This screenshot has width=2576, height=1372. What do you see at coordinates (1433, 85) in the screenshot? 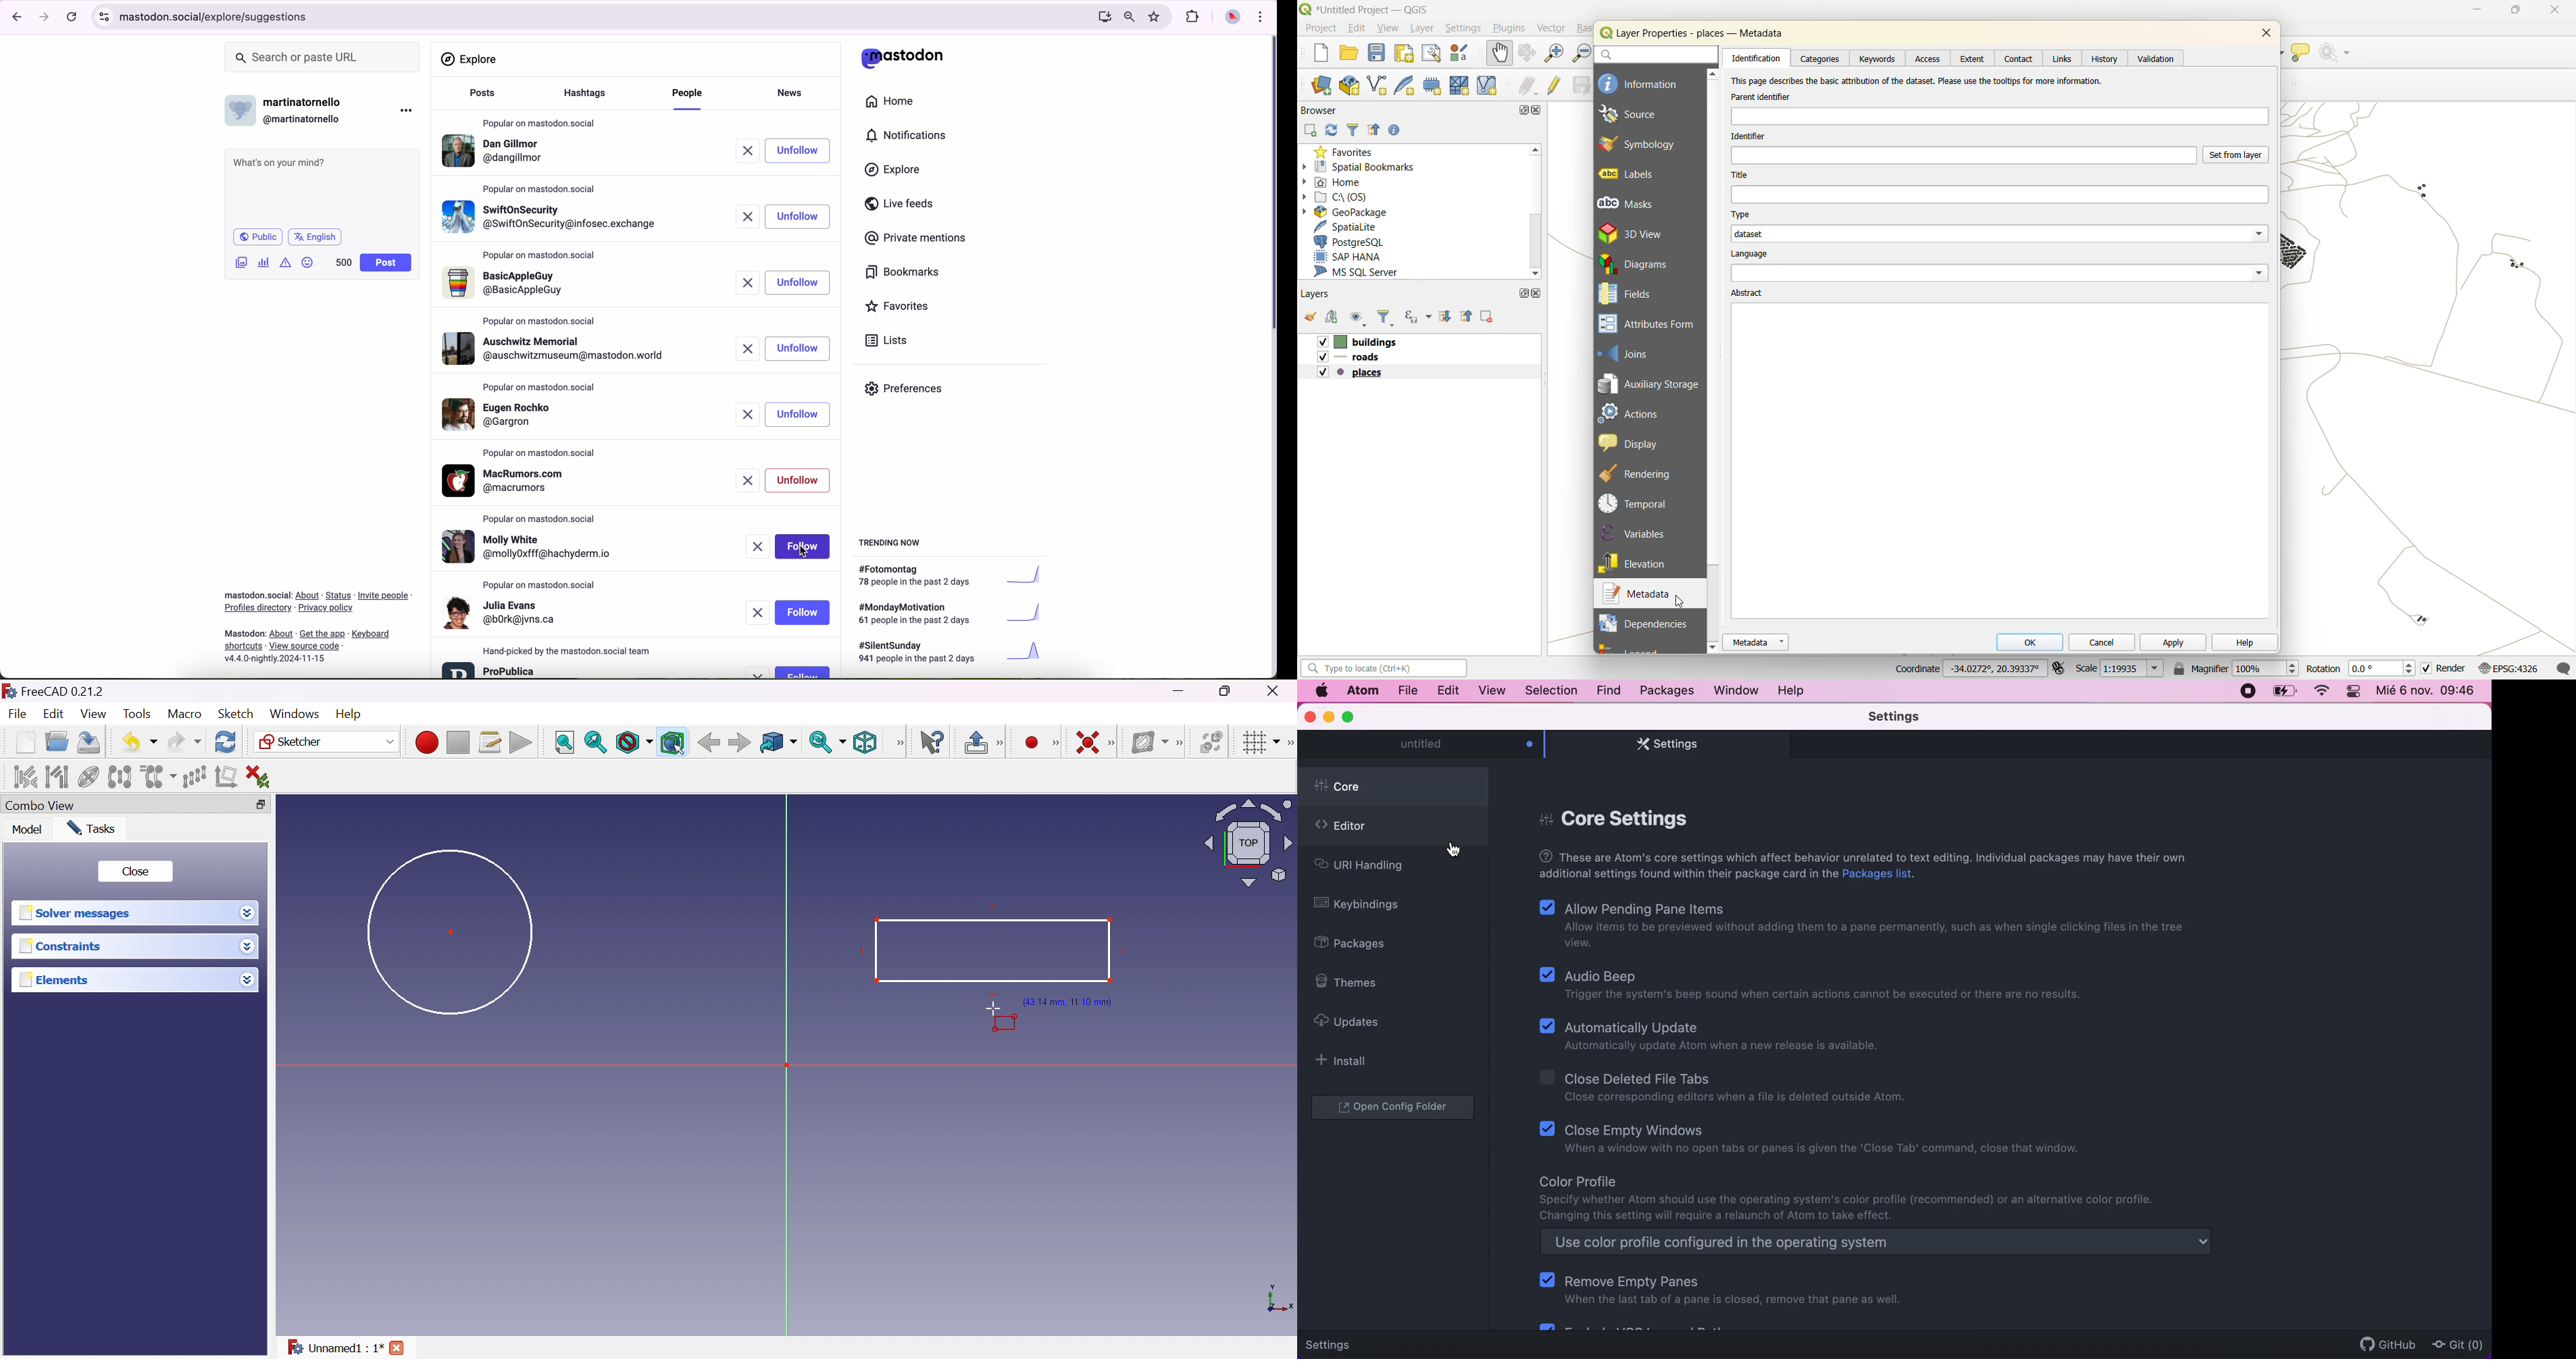
I see `temporary scratch layer` at bounding box center [1433, 85].